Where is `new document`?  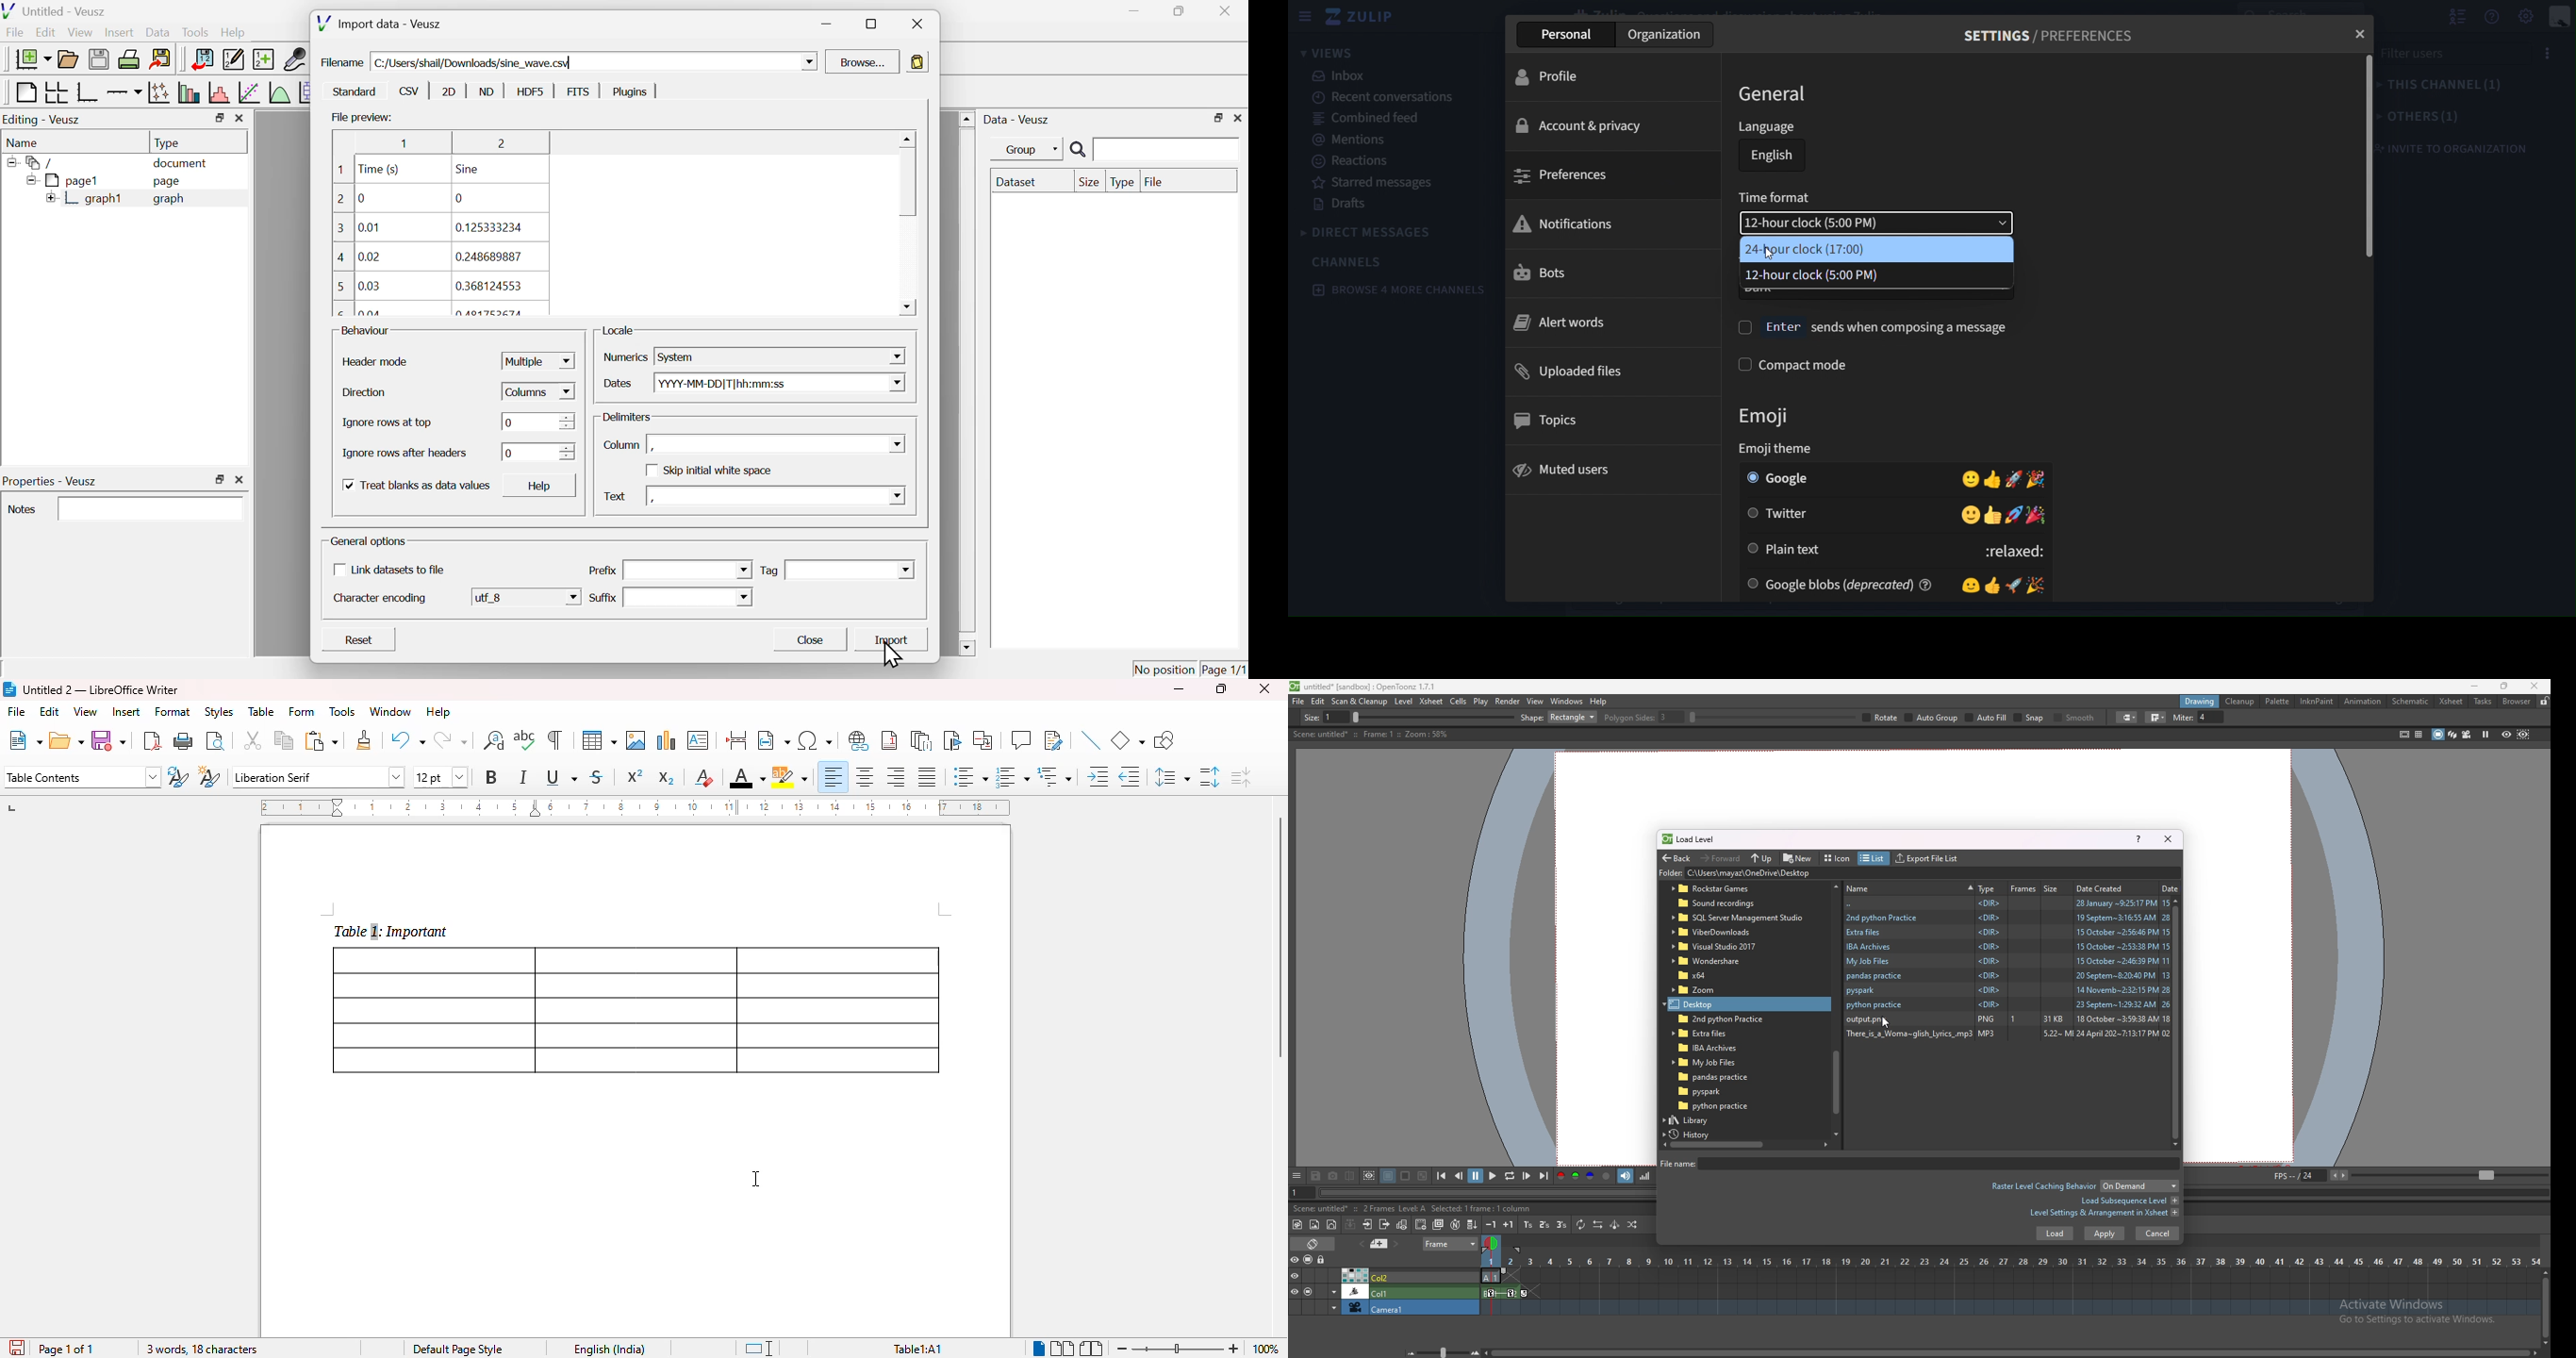 new document is located at coordinates (29, 59).